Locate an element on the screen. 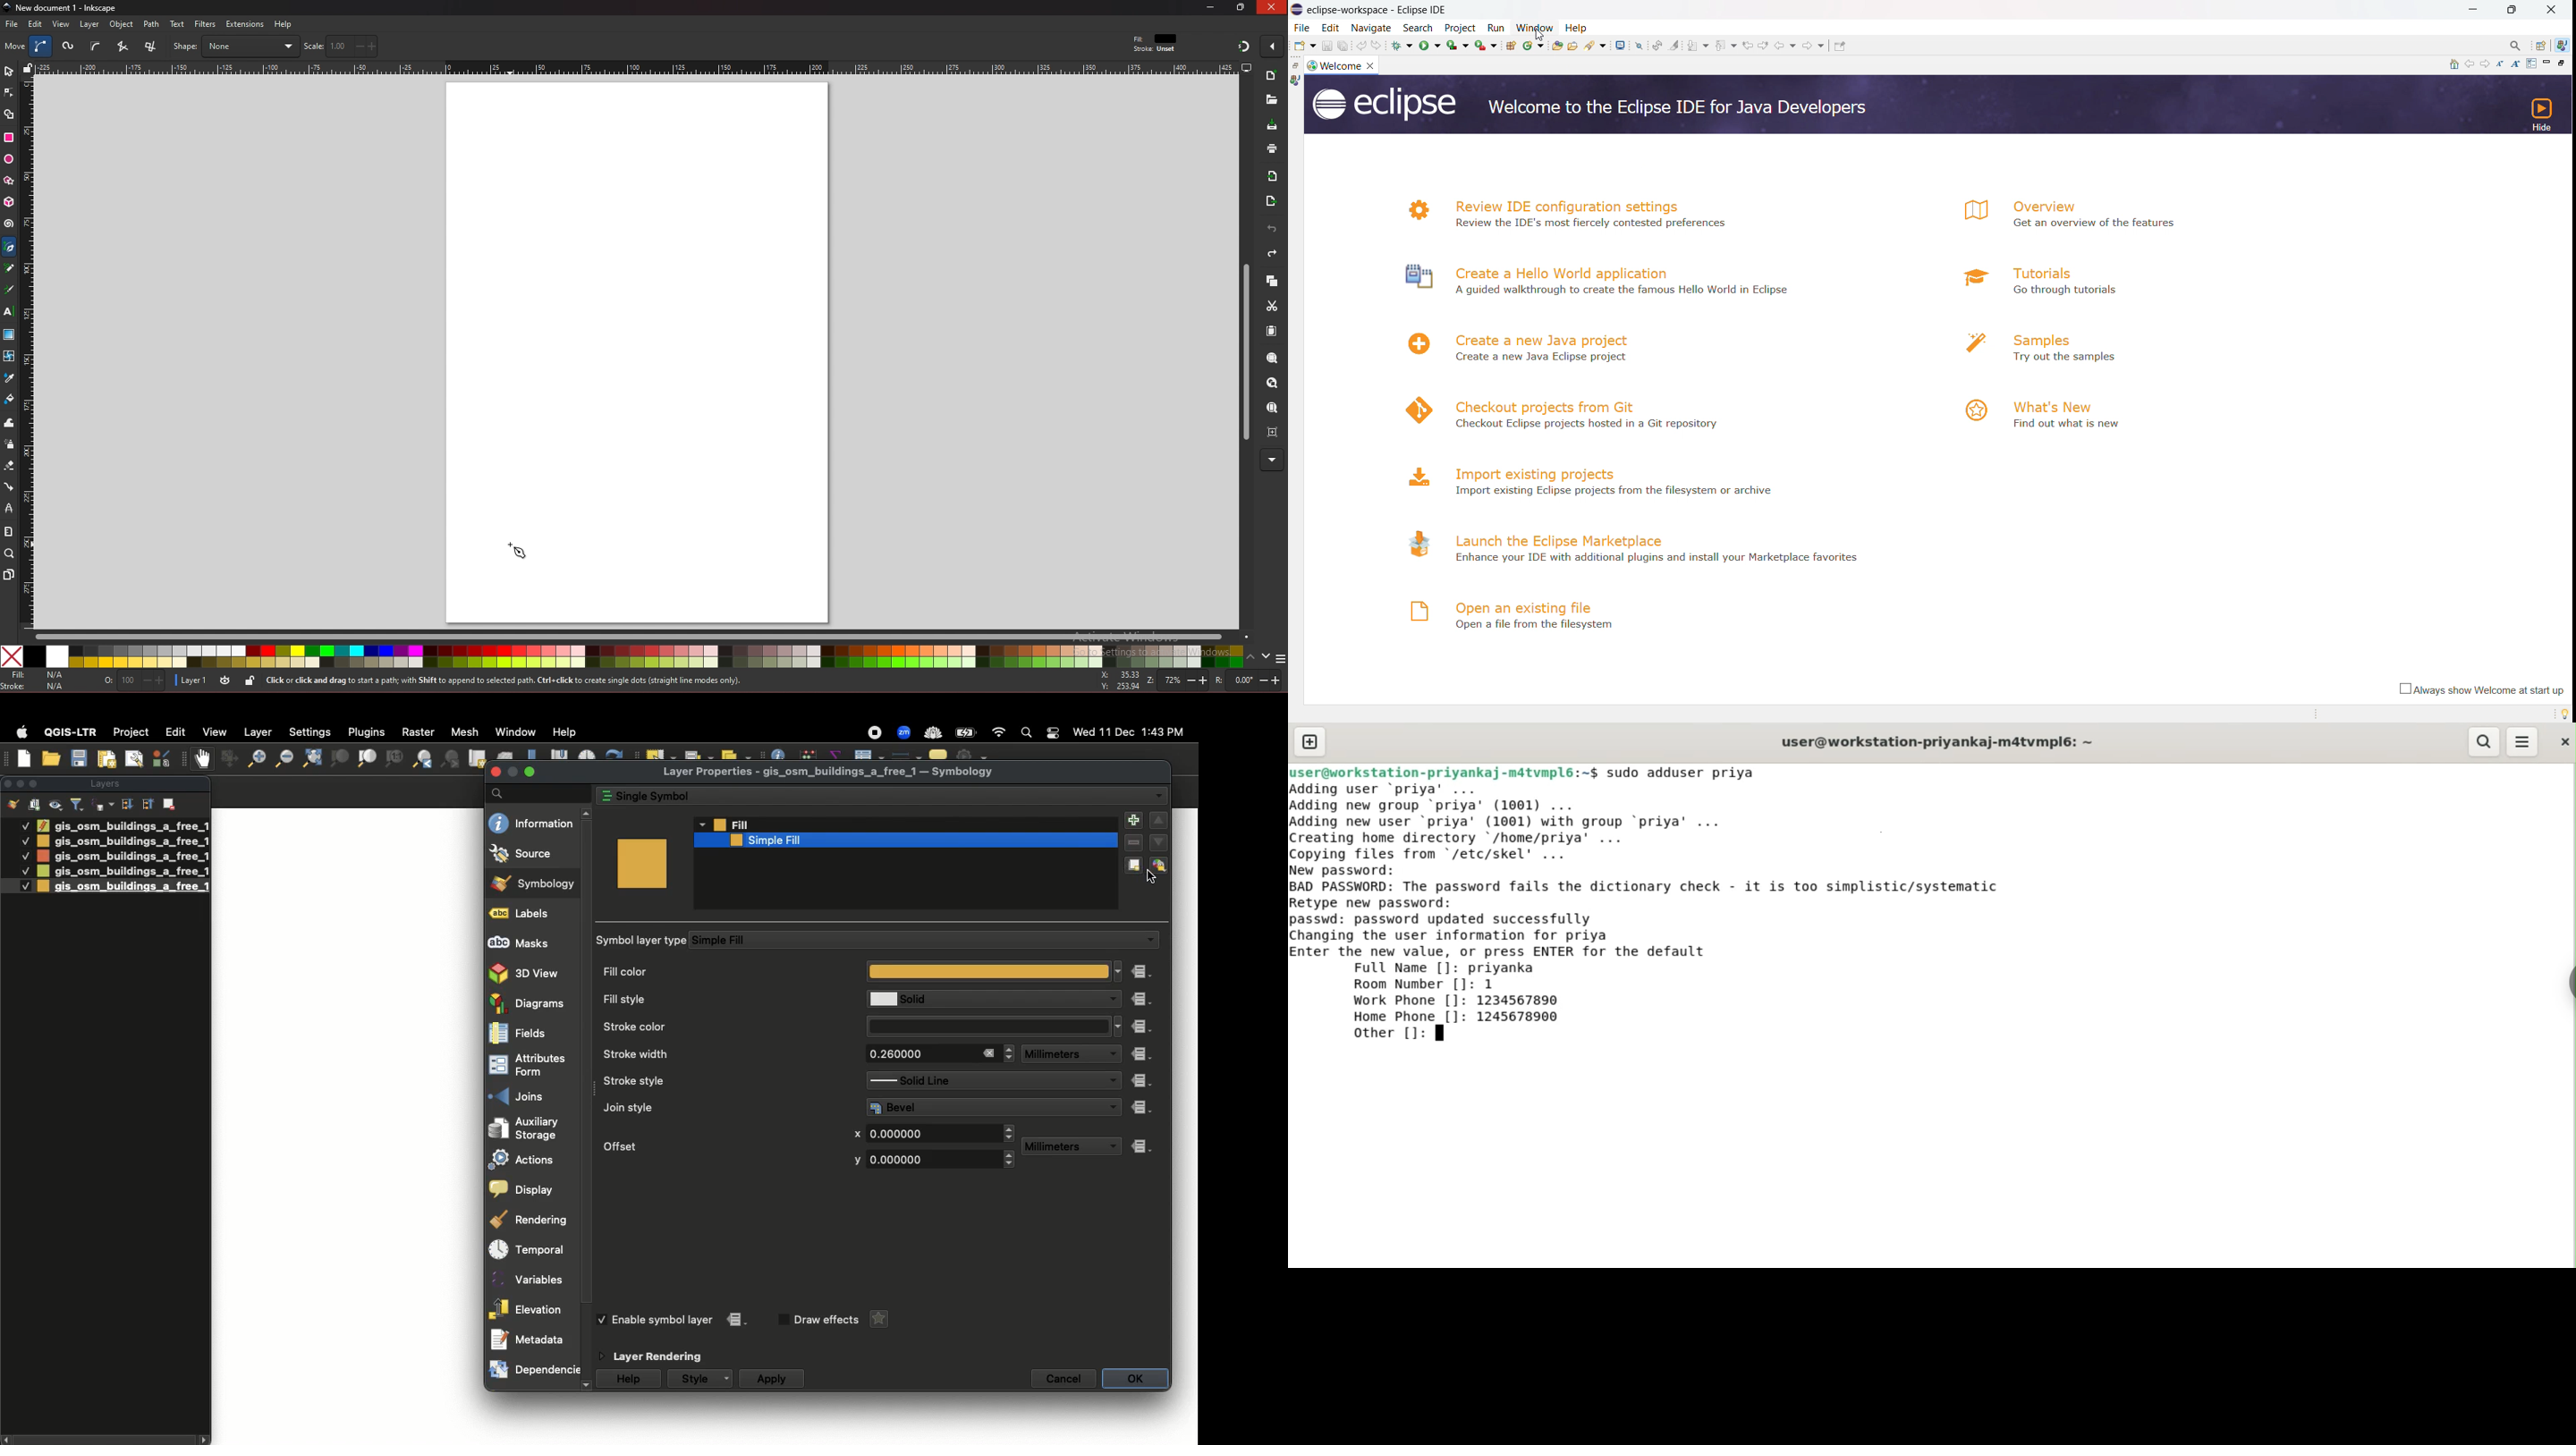 The height and width of the screenshot is (1456, 2576). Open is located at coordinates (53, 759).